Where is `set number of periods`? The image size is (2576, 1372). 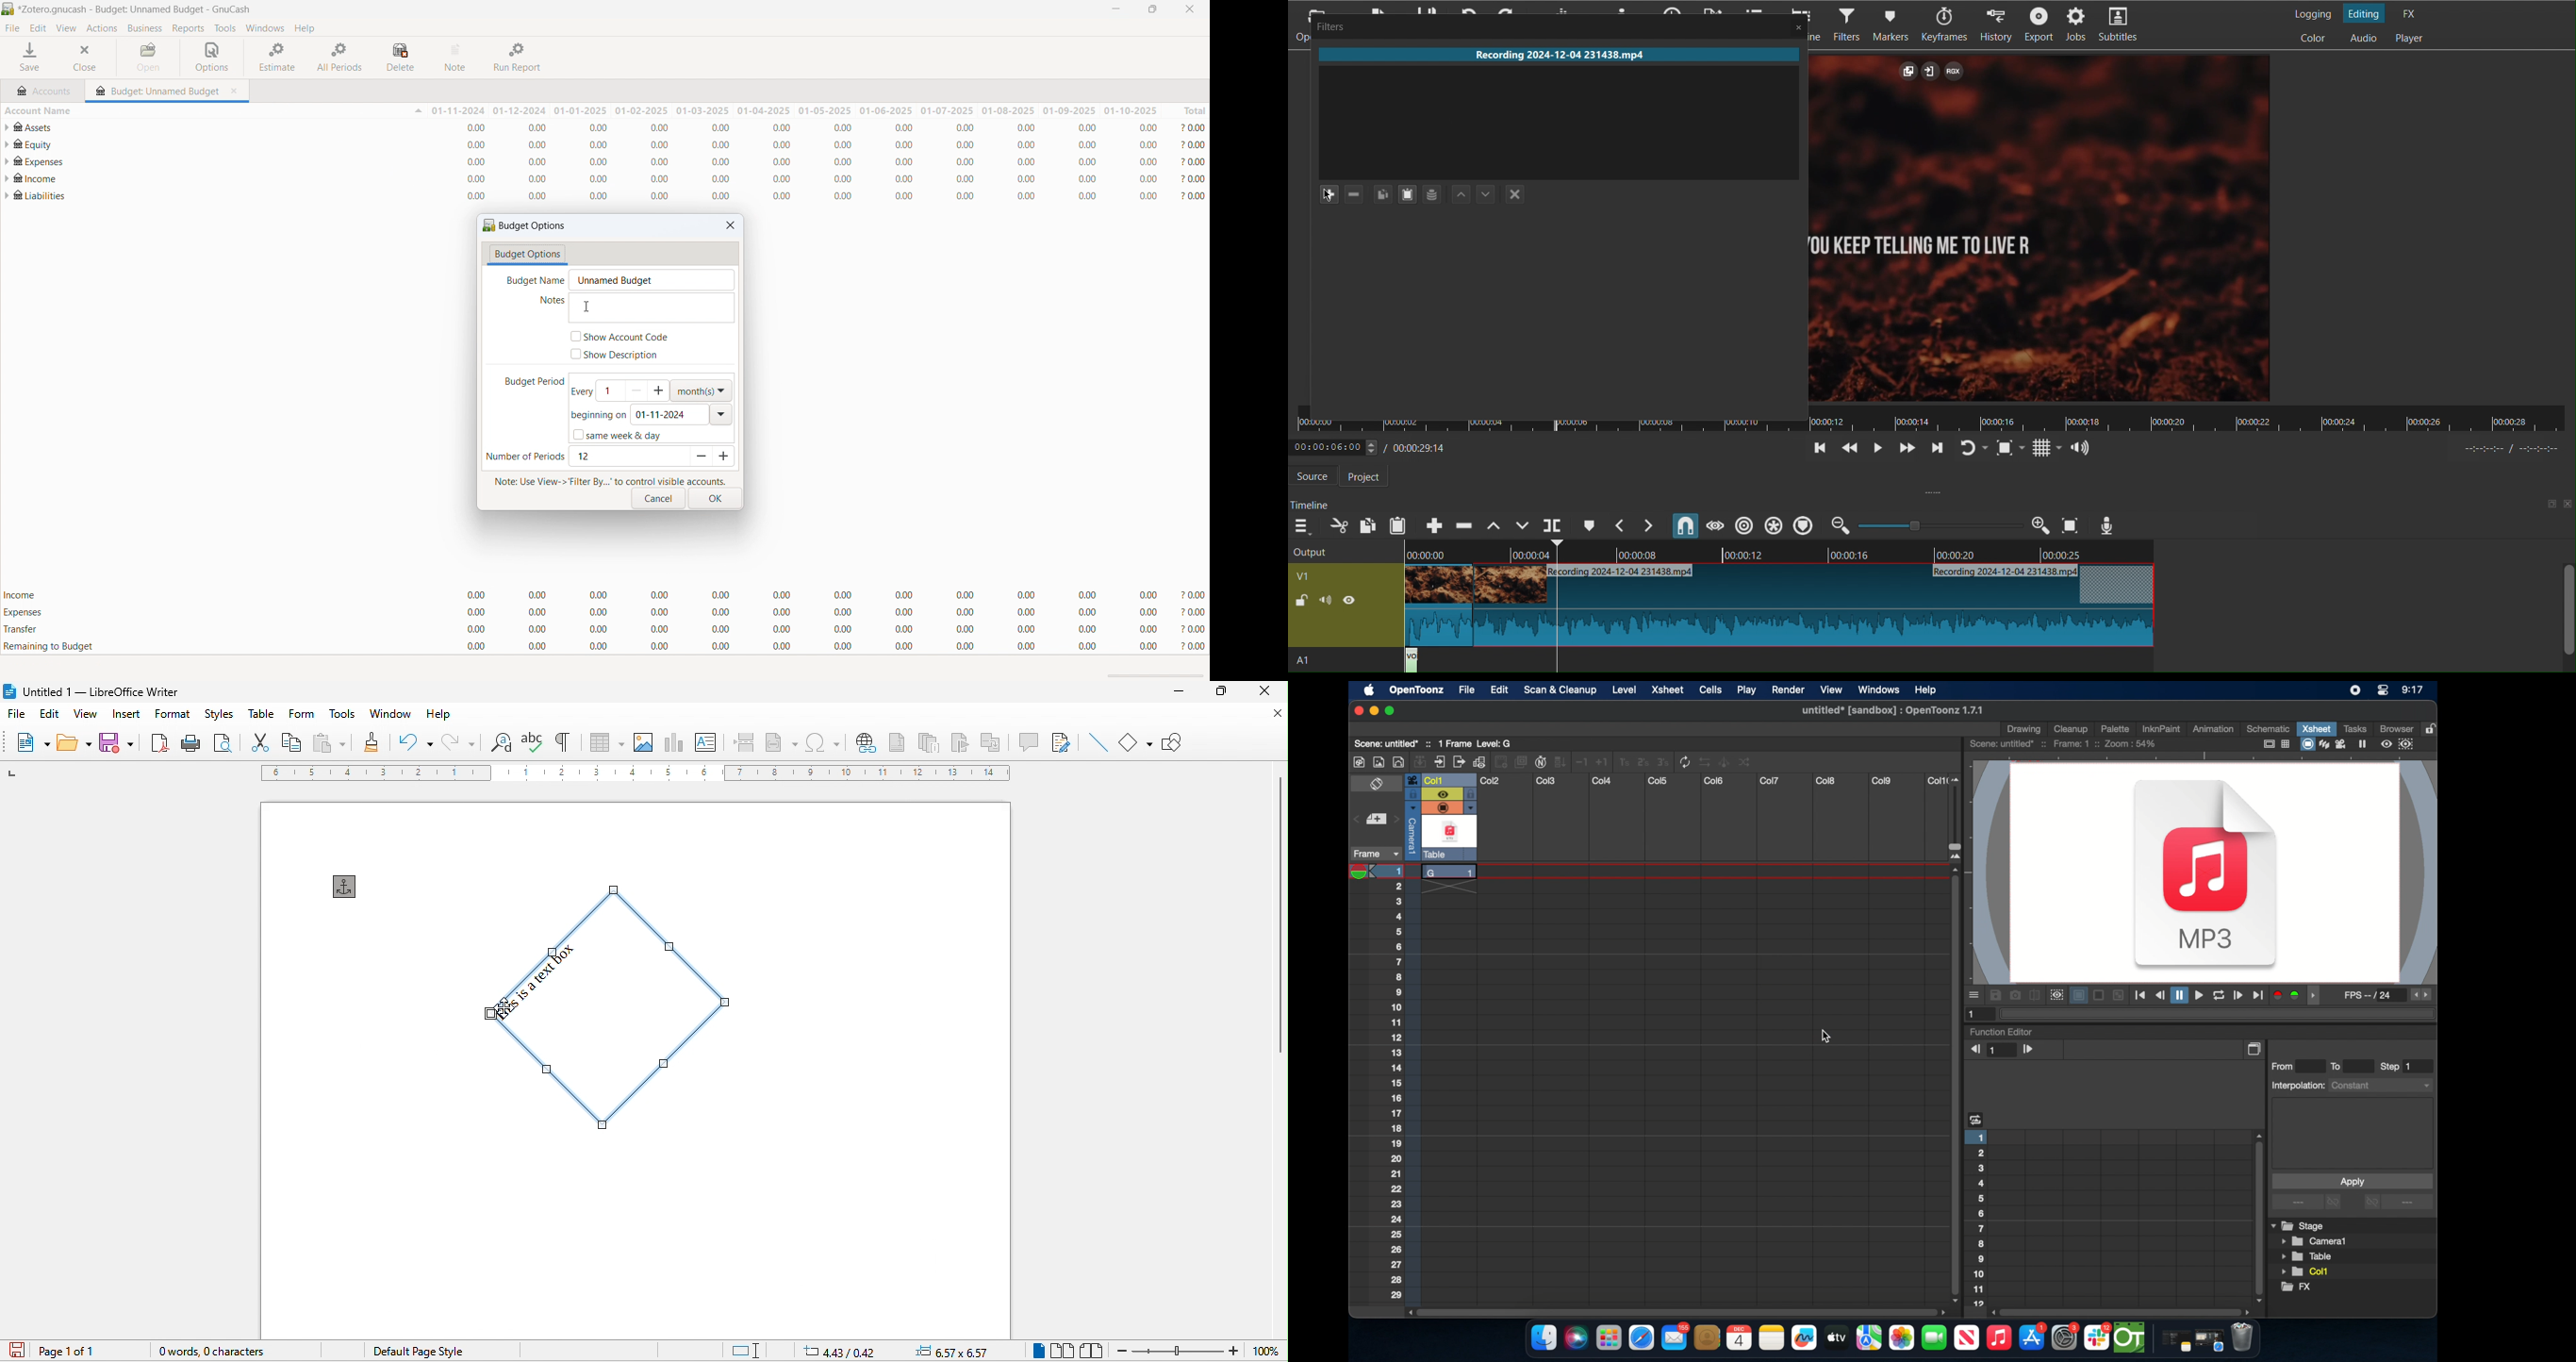 set number of periods is located at coordinates (628, 457).